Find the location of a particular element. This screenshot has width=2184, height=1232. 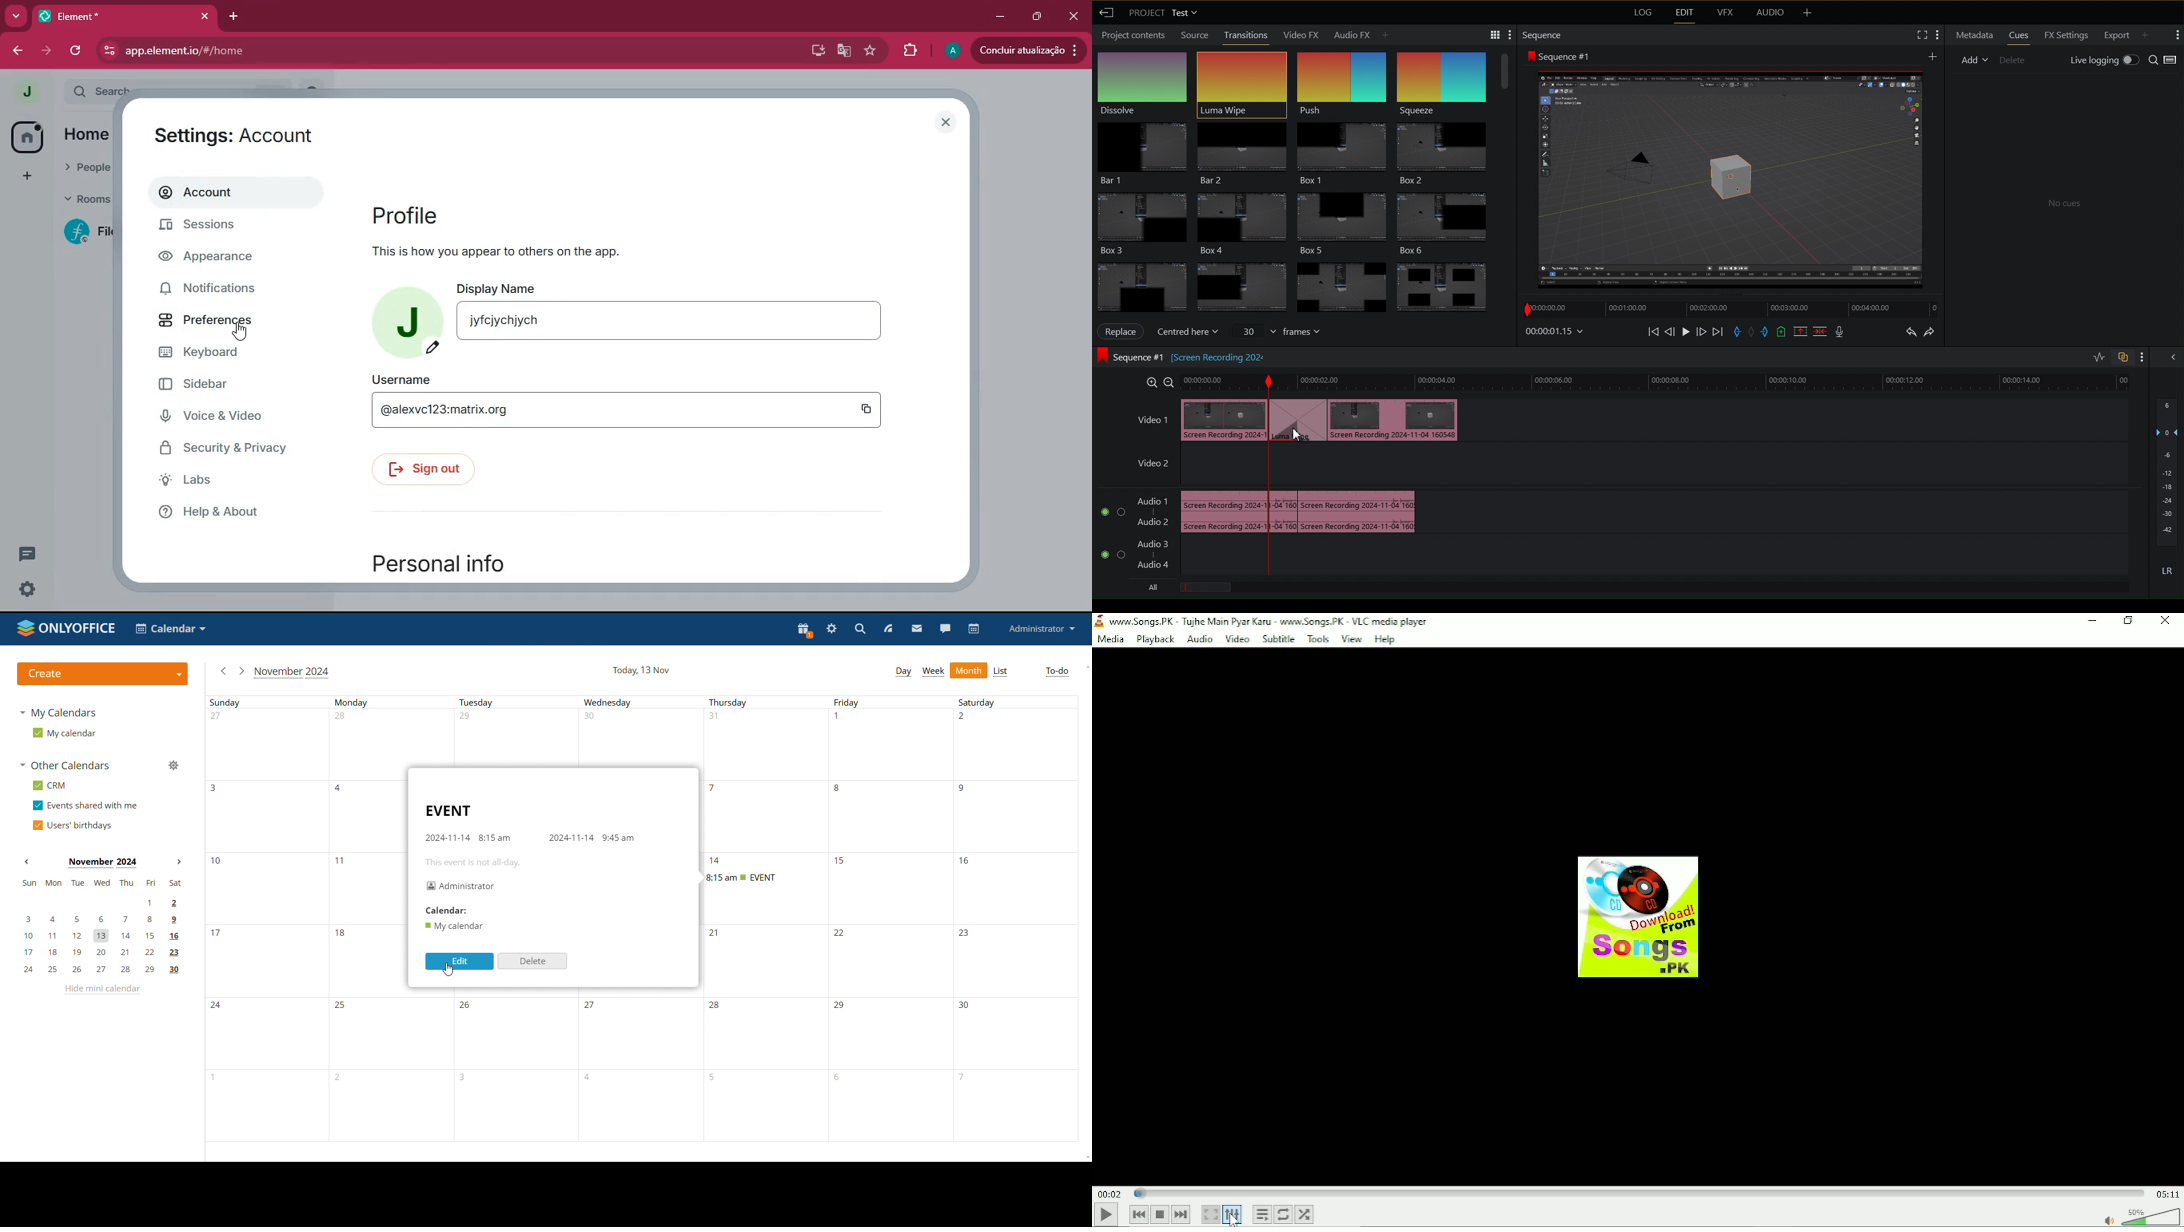

personal info is located at coordinates (469, 564).